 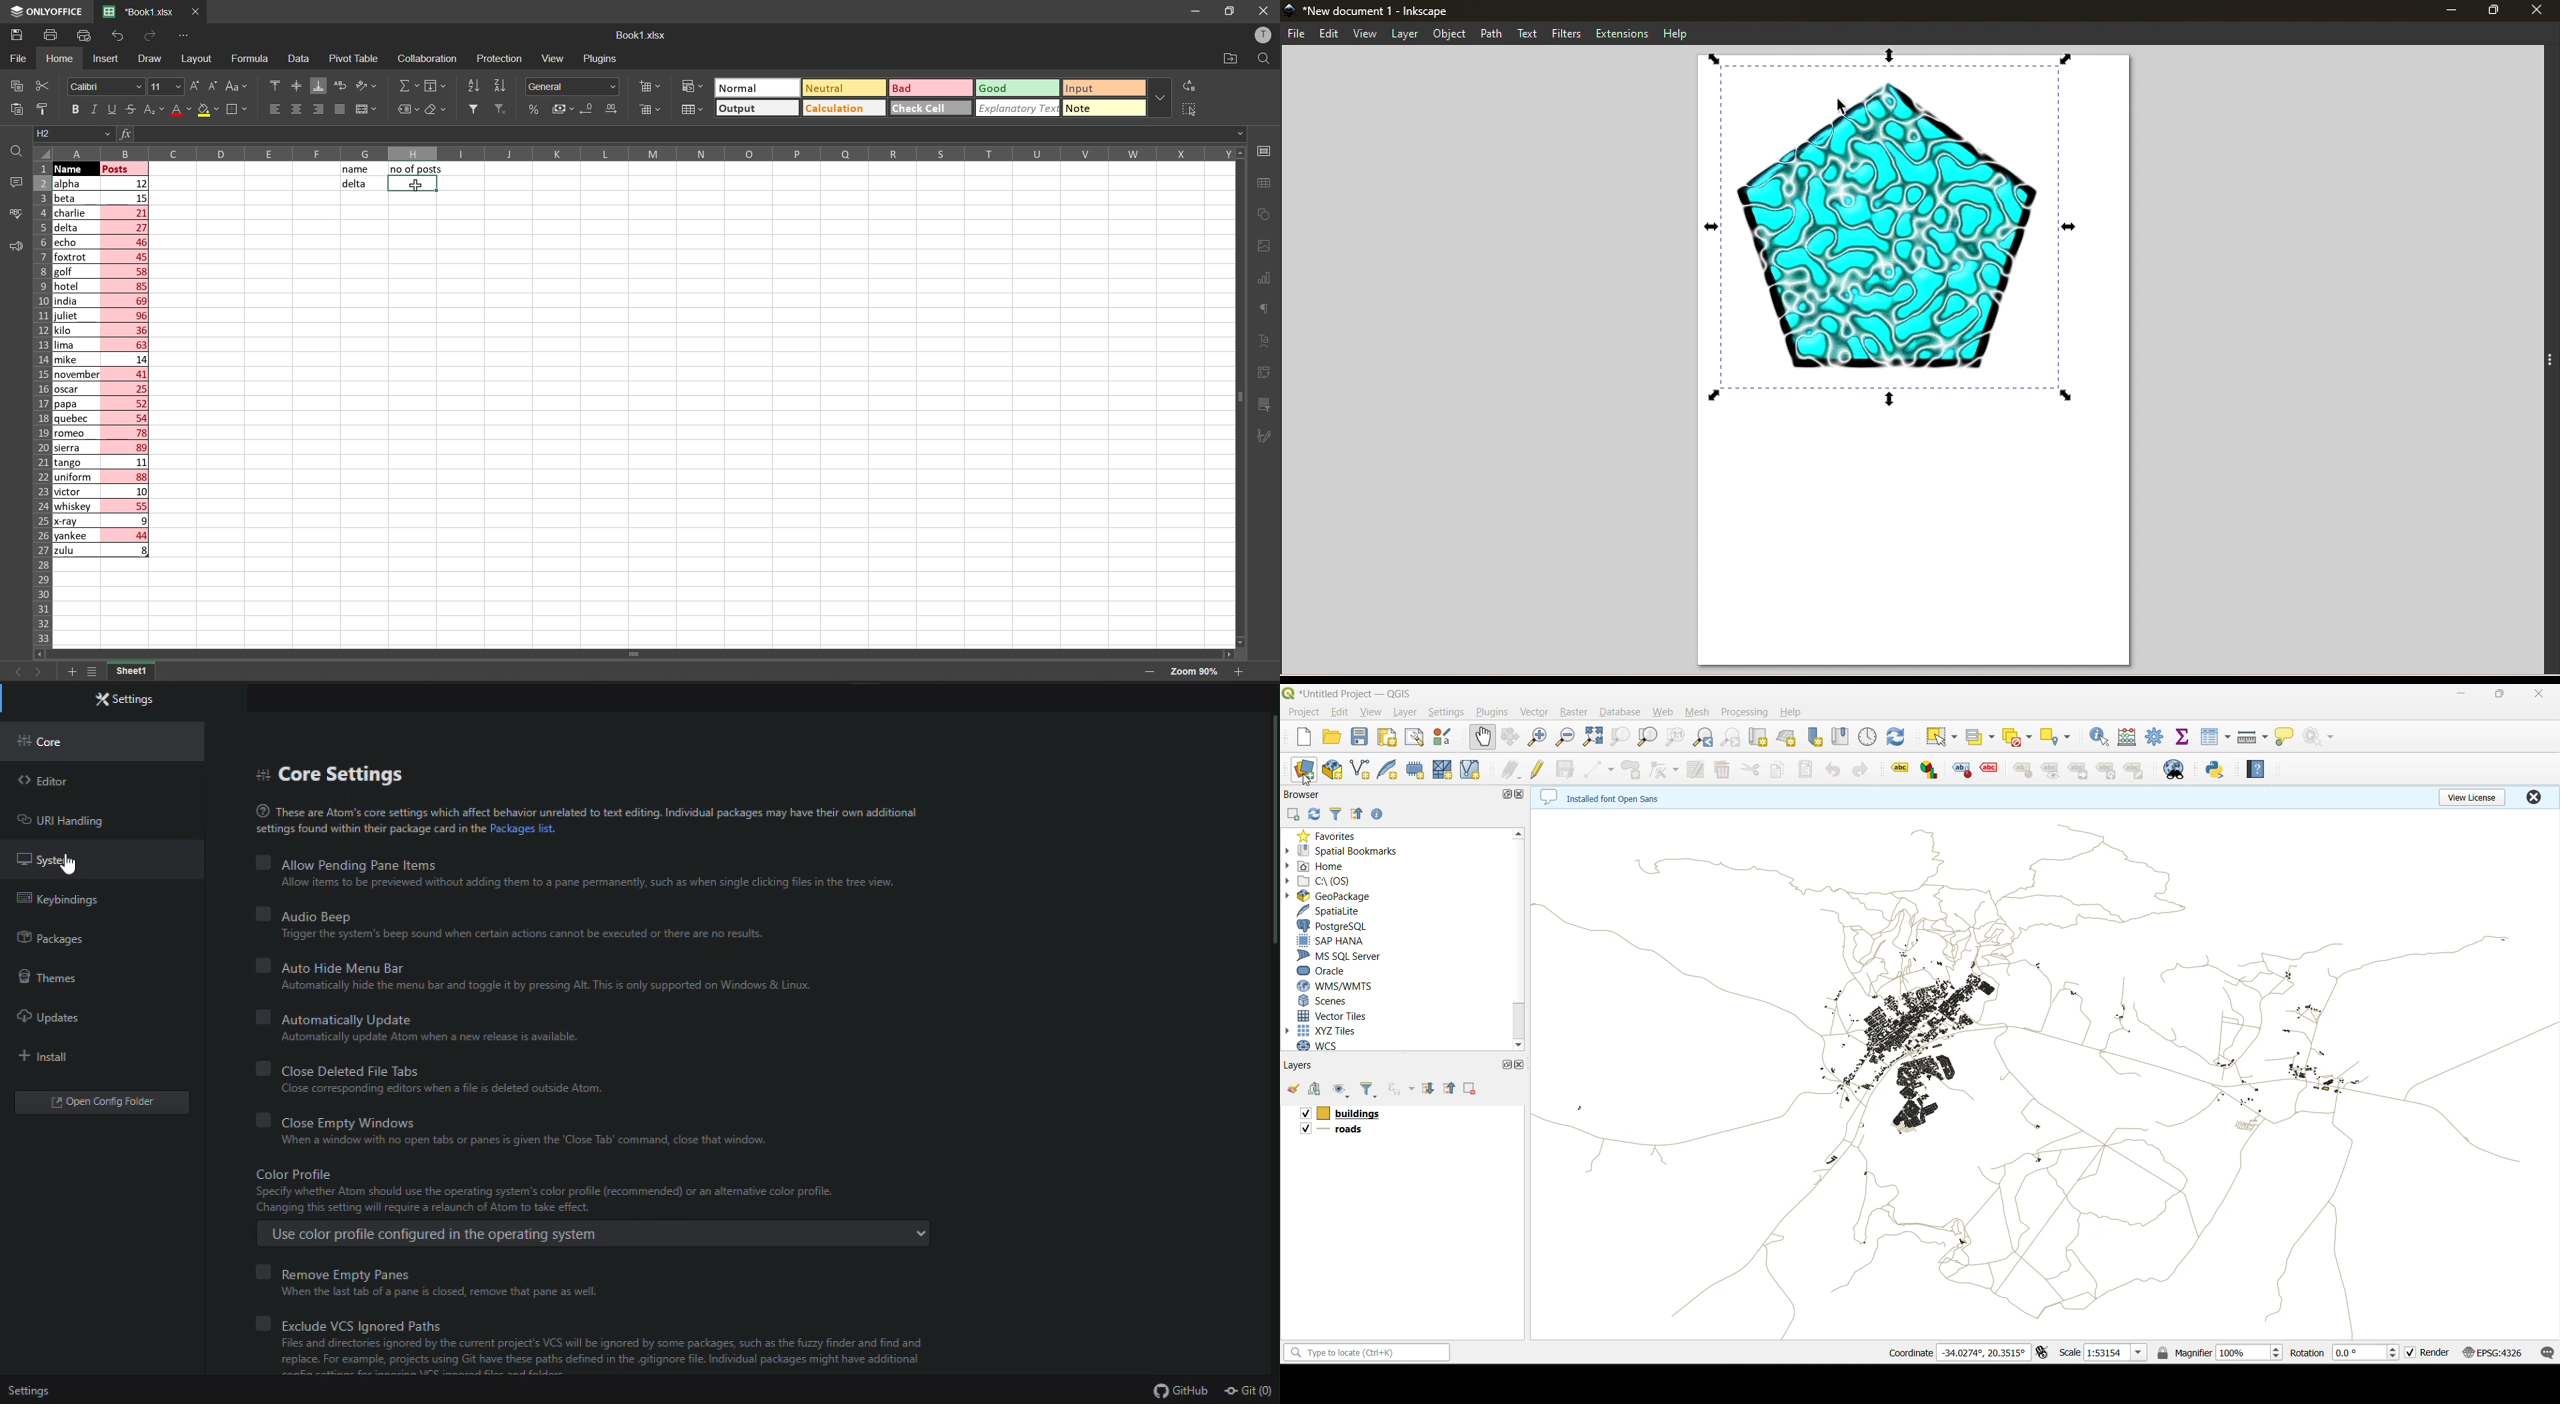 I want to click on move to the sheet left to the current sheet, so click(x=15, y=672).